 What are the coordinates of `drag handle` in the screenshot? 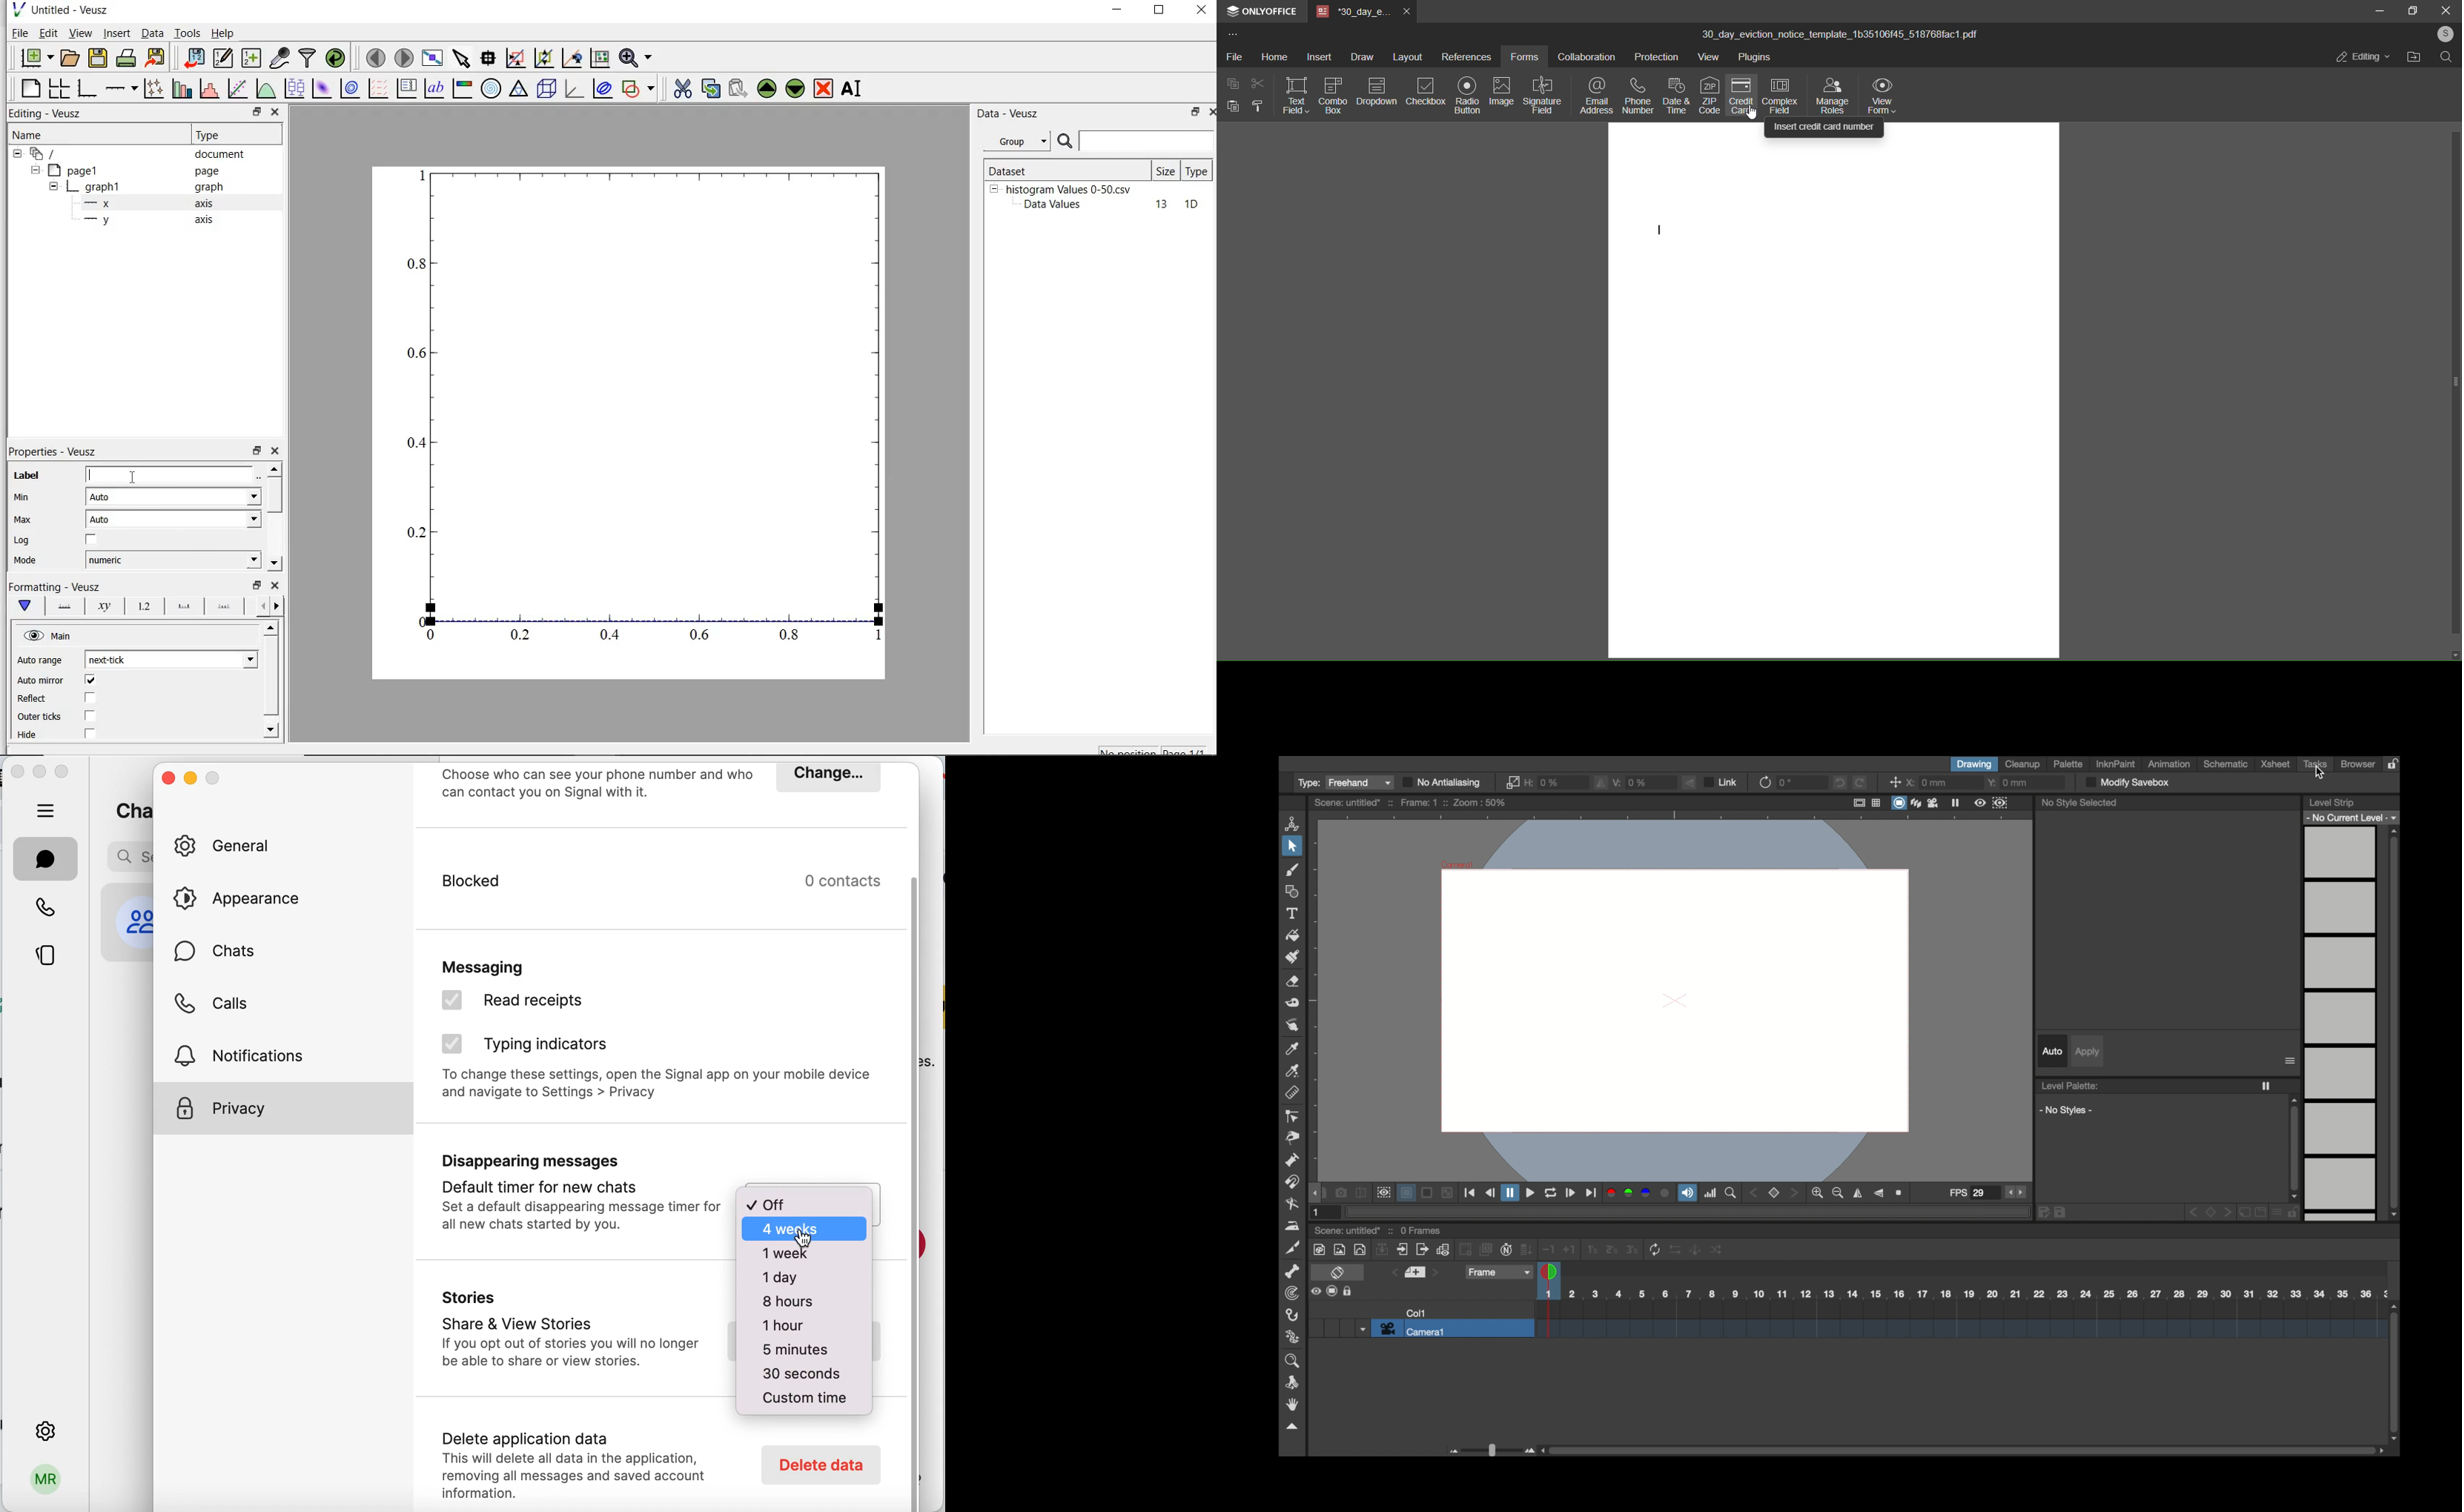 It's located at (1317, 1193).